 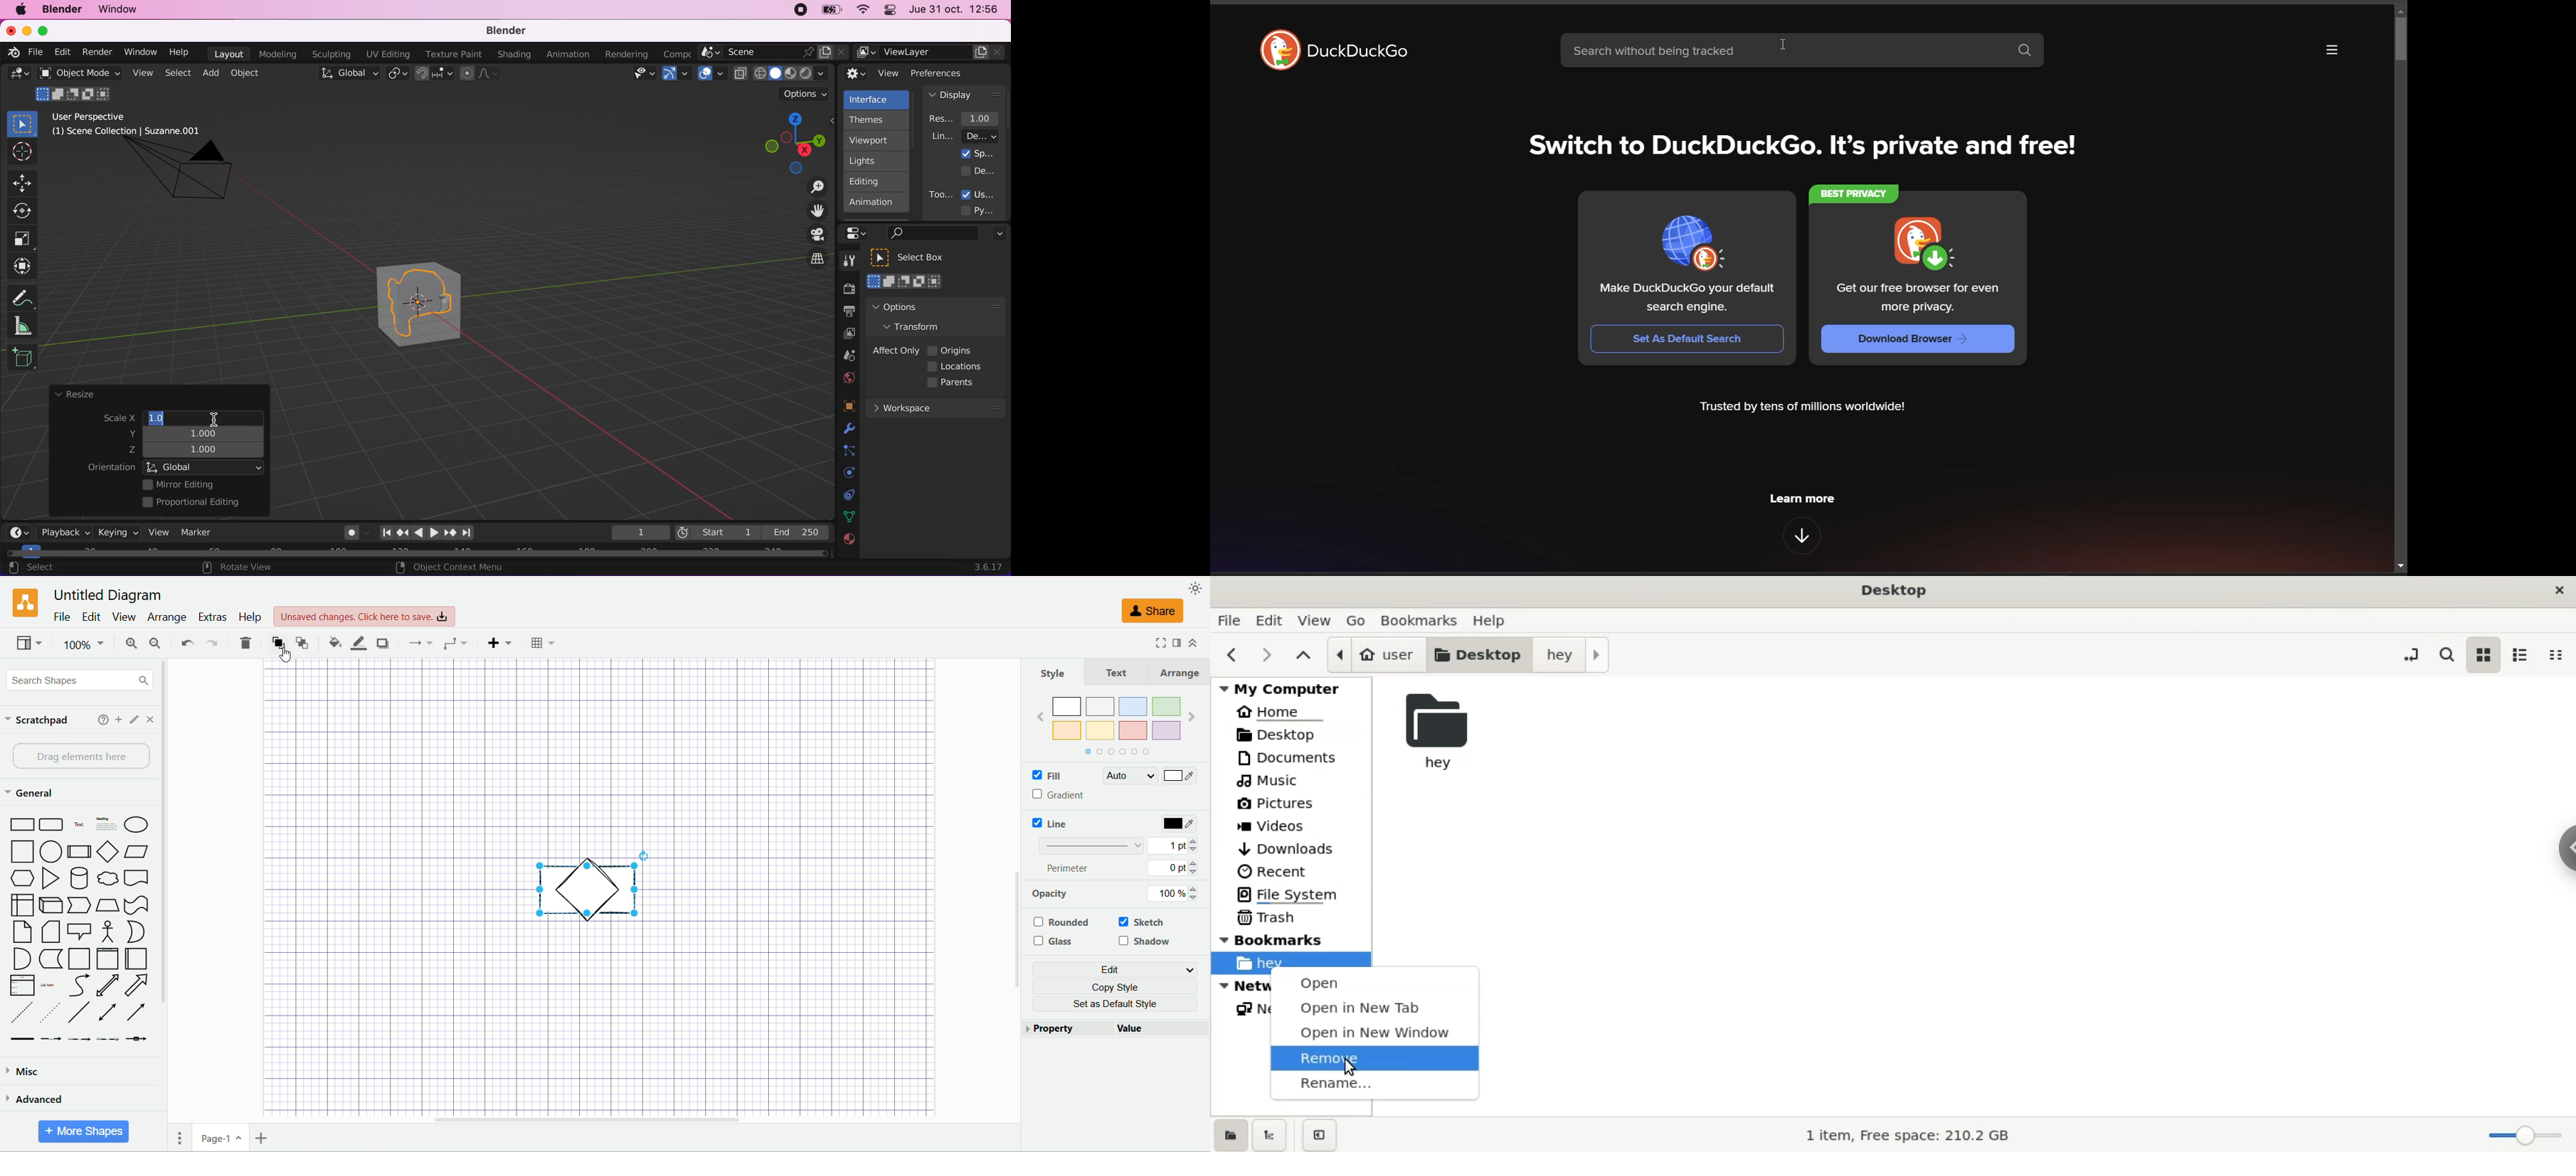 I want to click on select, so click(x=40, y=568).